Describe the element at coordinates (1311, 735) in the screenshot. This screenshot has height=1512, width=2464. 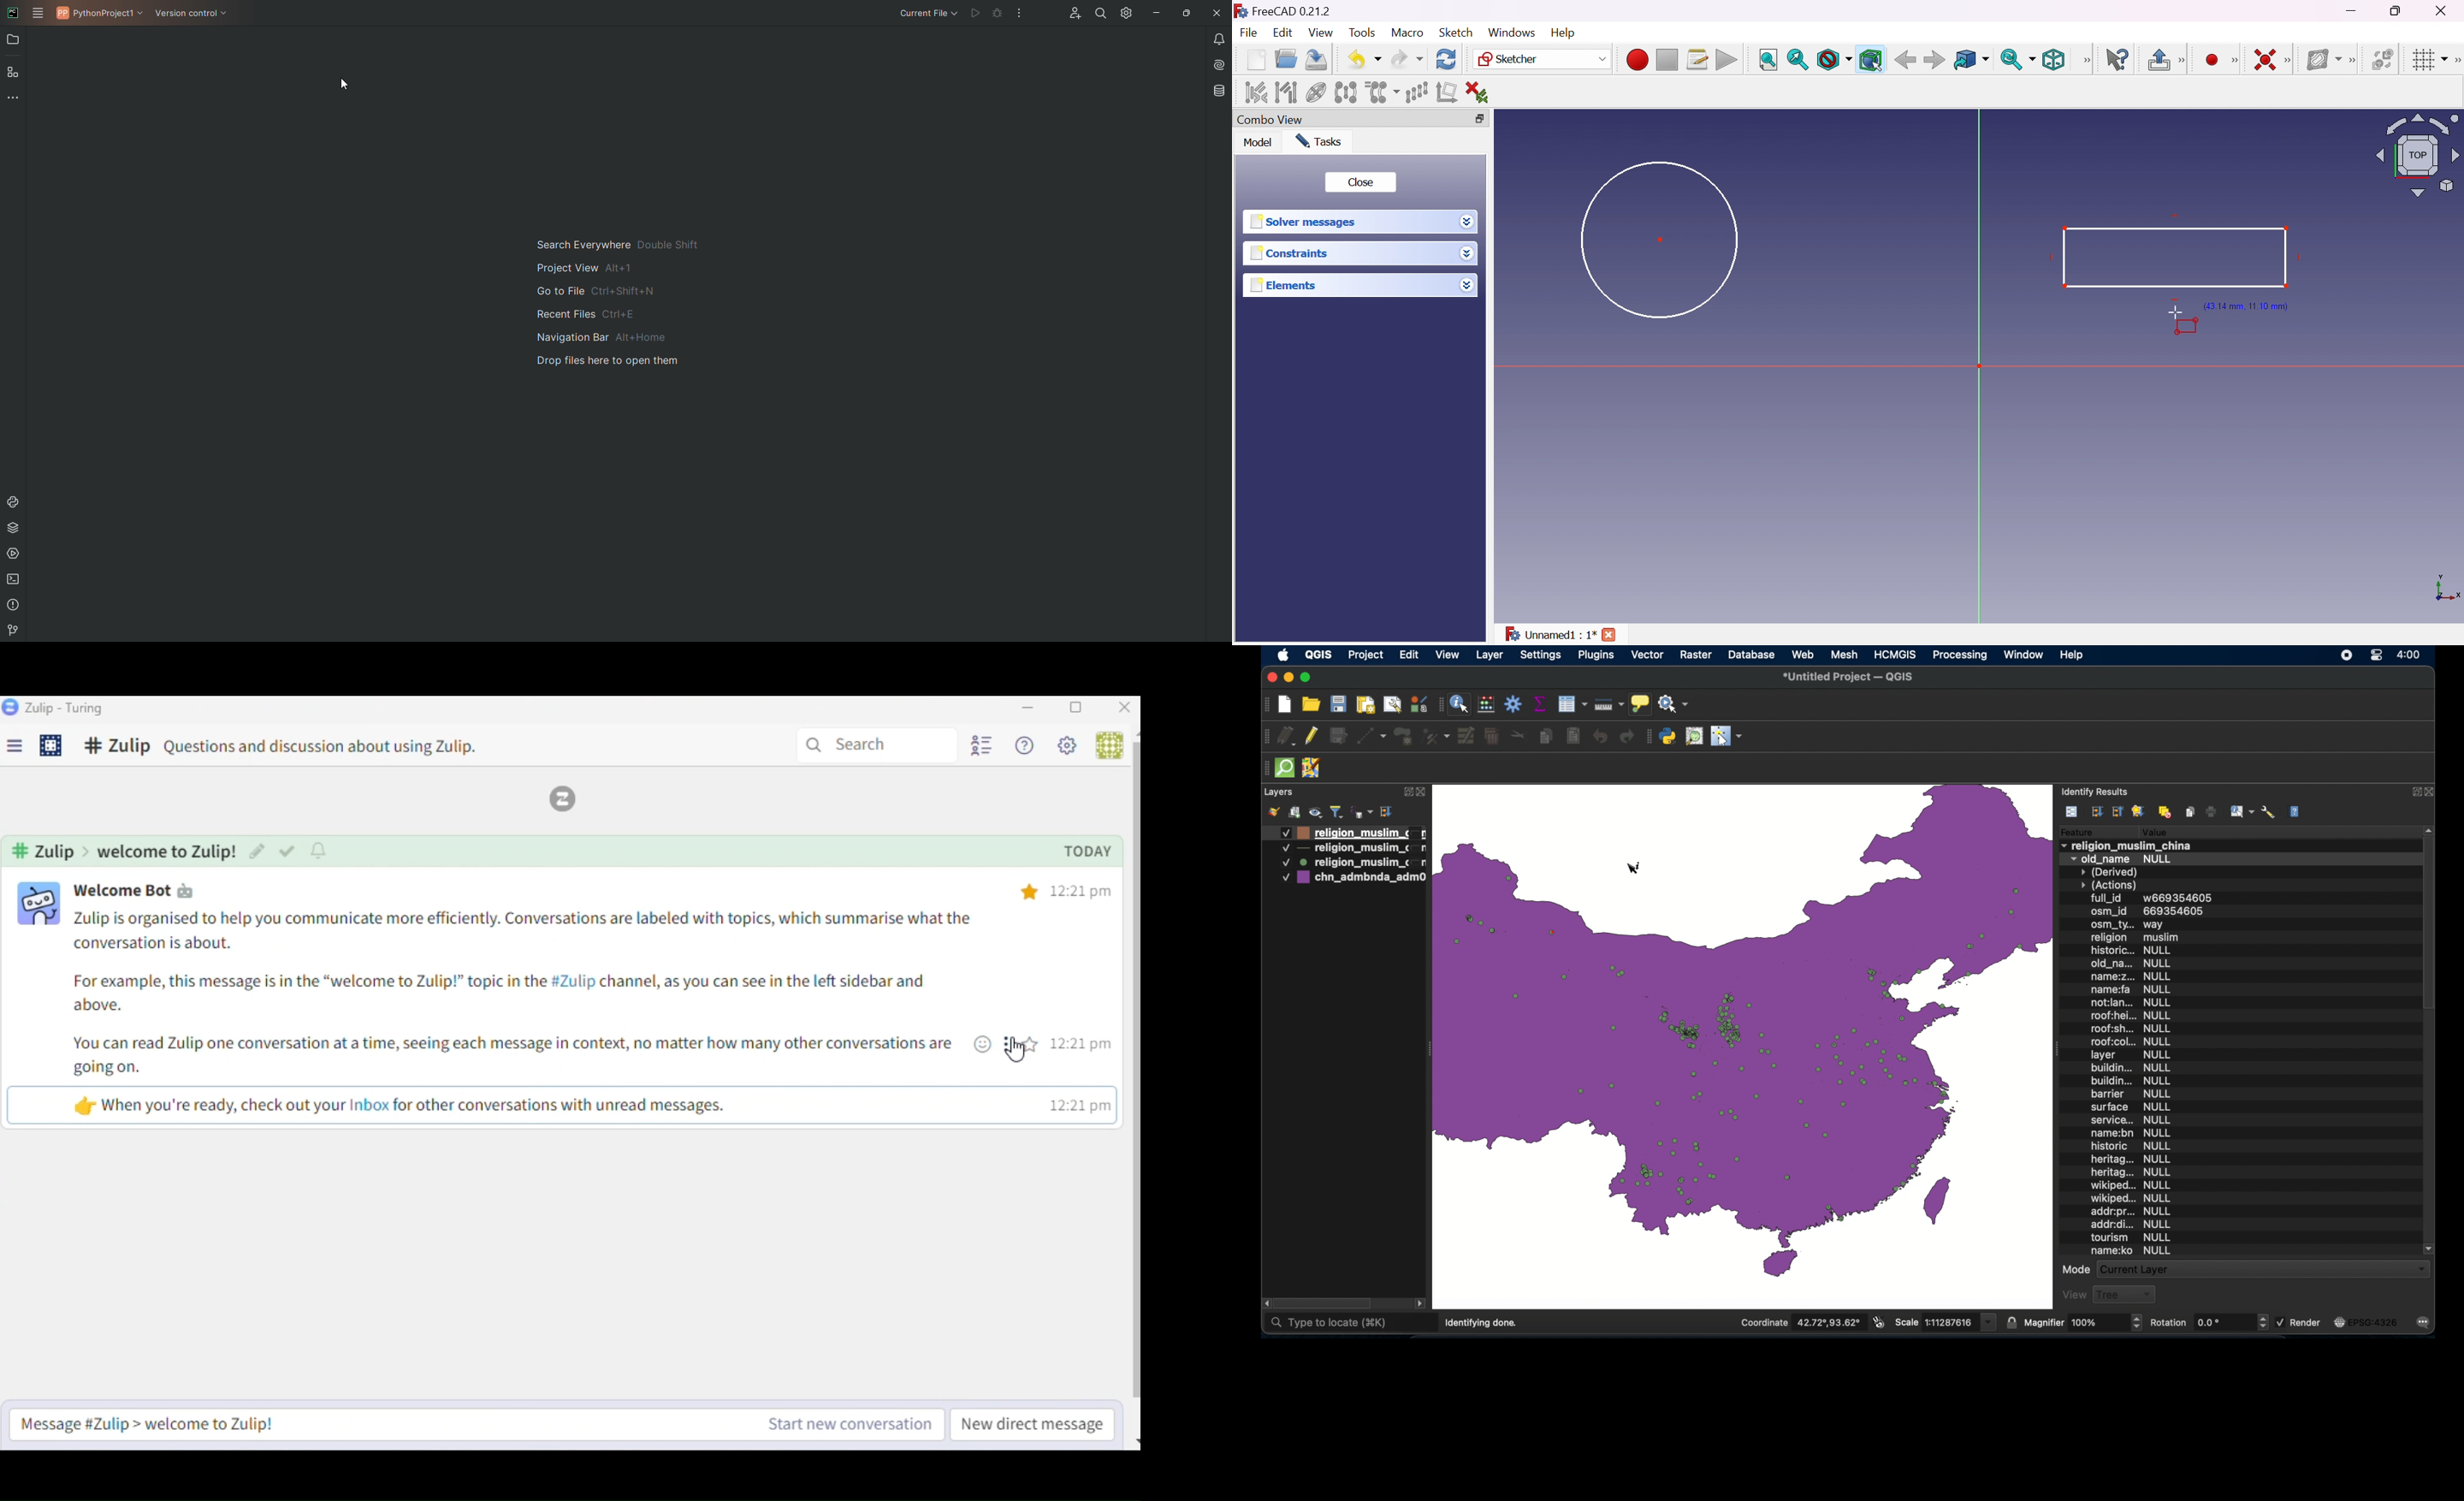
I see `toggle edits` at that location.